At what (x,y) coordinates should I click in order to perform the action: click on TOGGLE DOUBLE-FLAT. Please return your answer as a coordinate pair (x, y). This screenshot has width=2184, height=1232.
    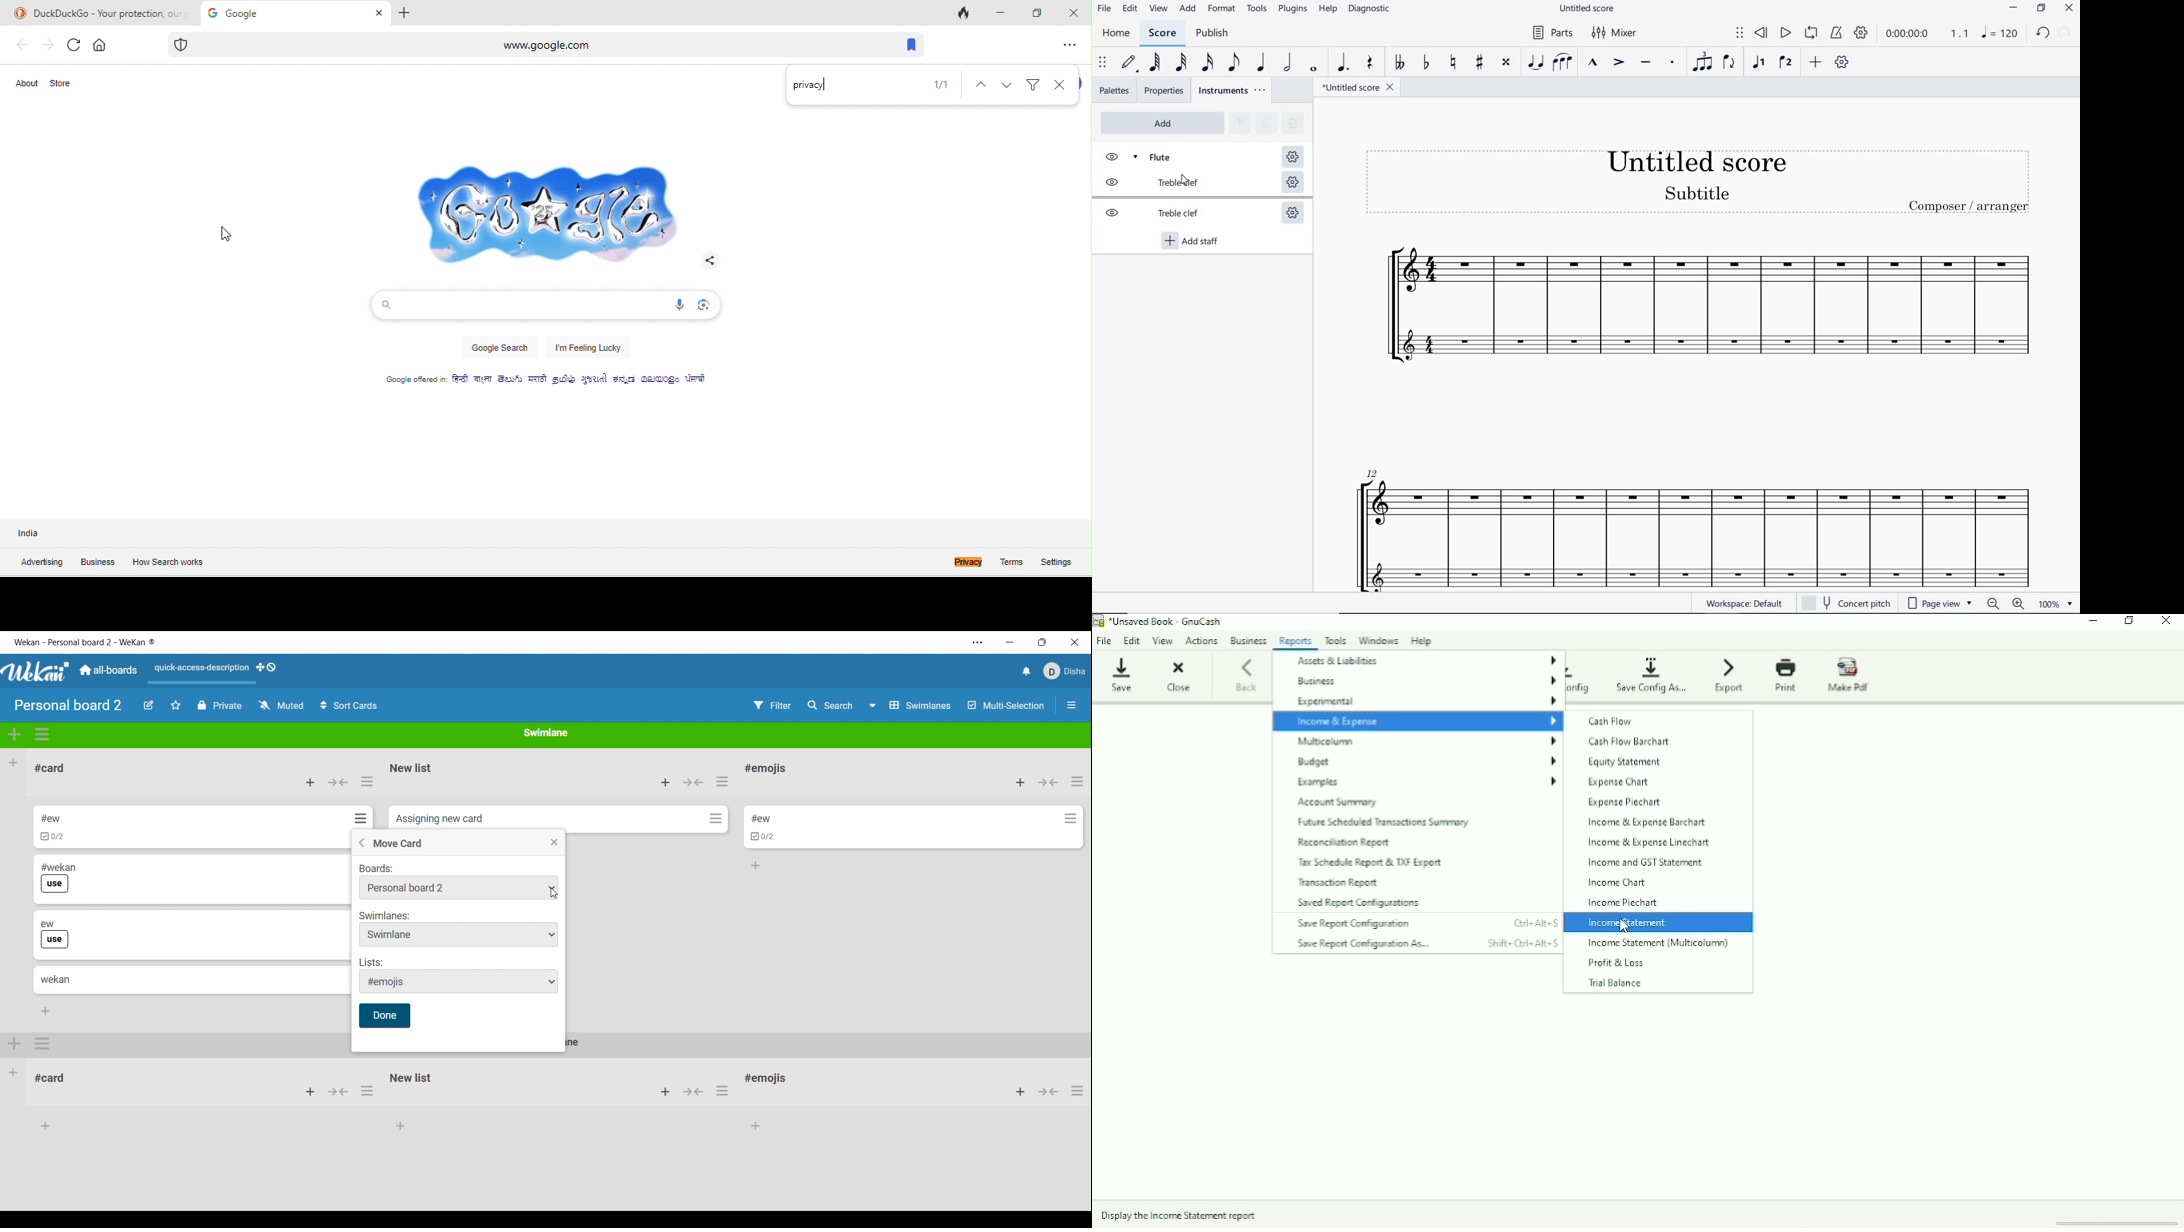
    Looking at the image, I should click on (1398, 63).